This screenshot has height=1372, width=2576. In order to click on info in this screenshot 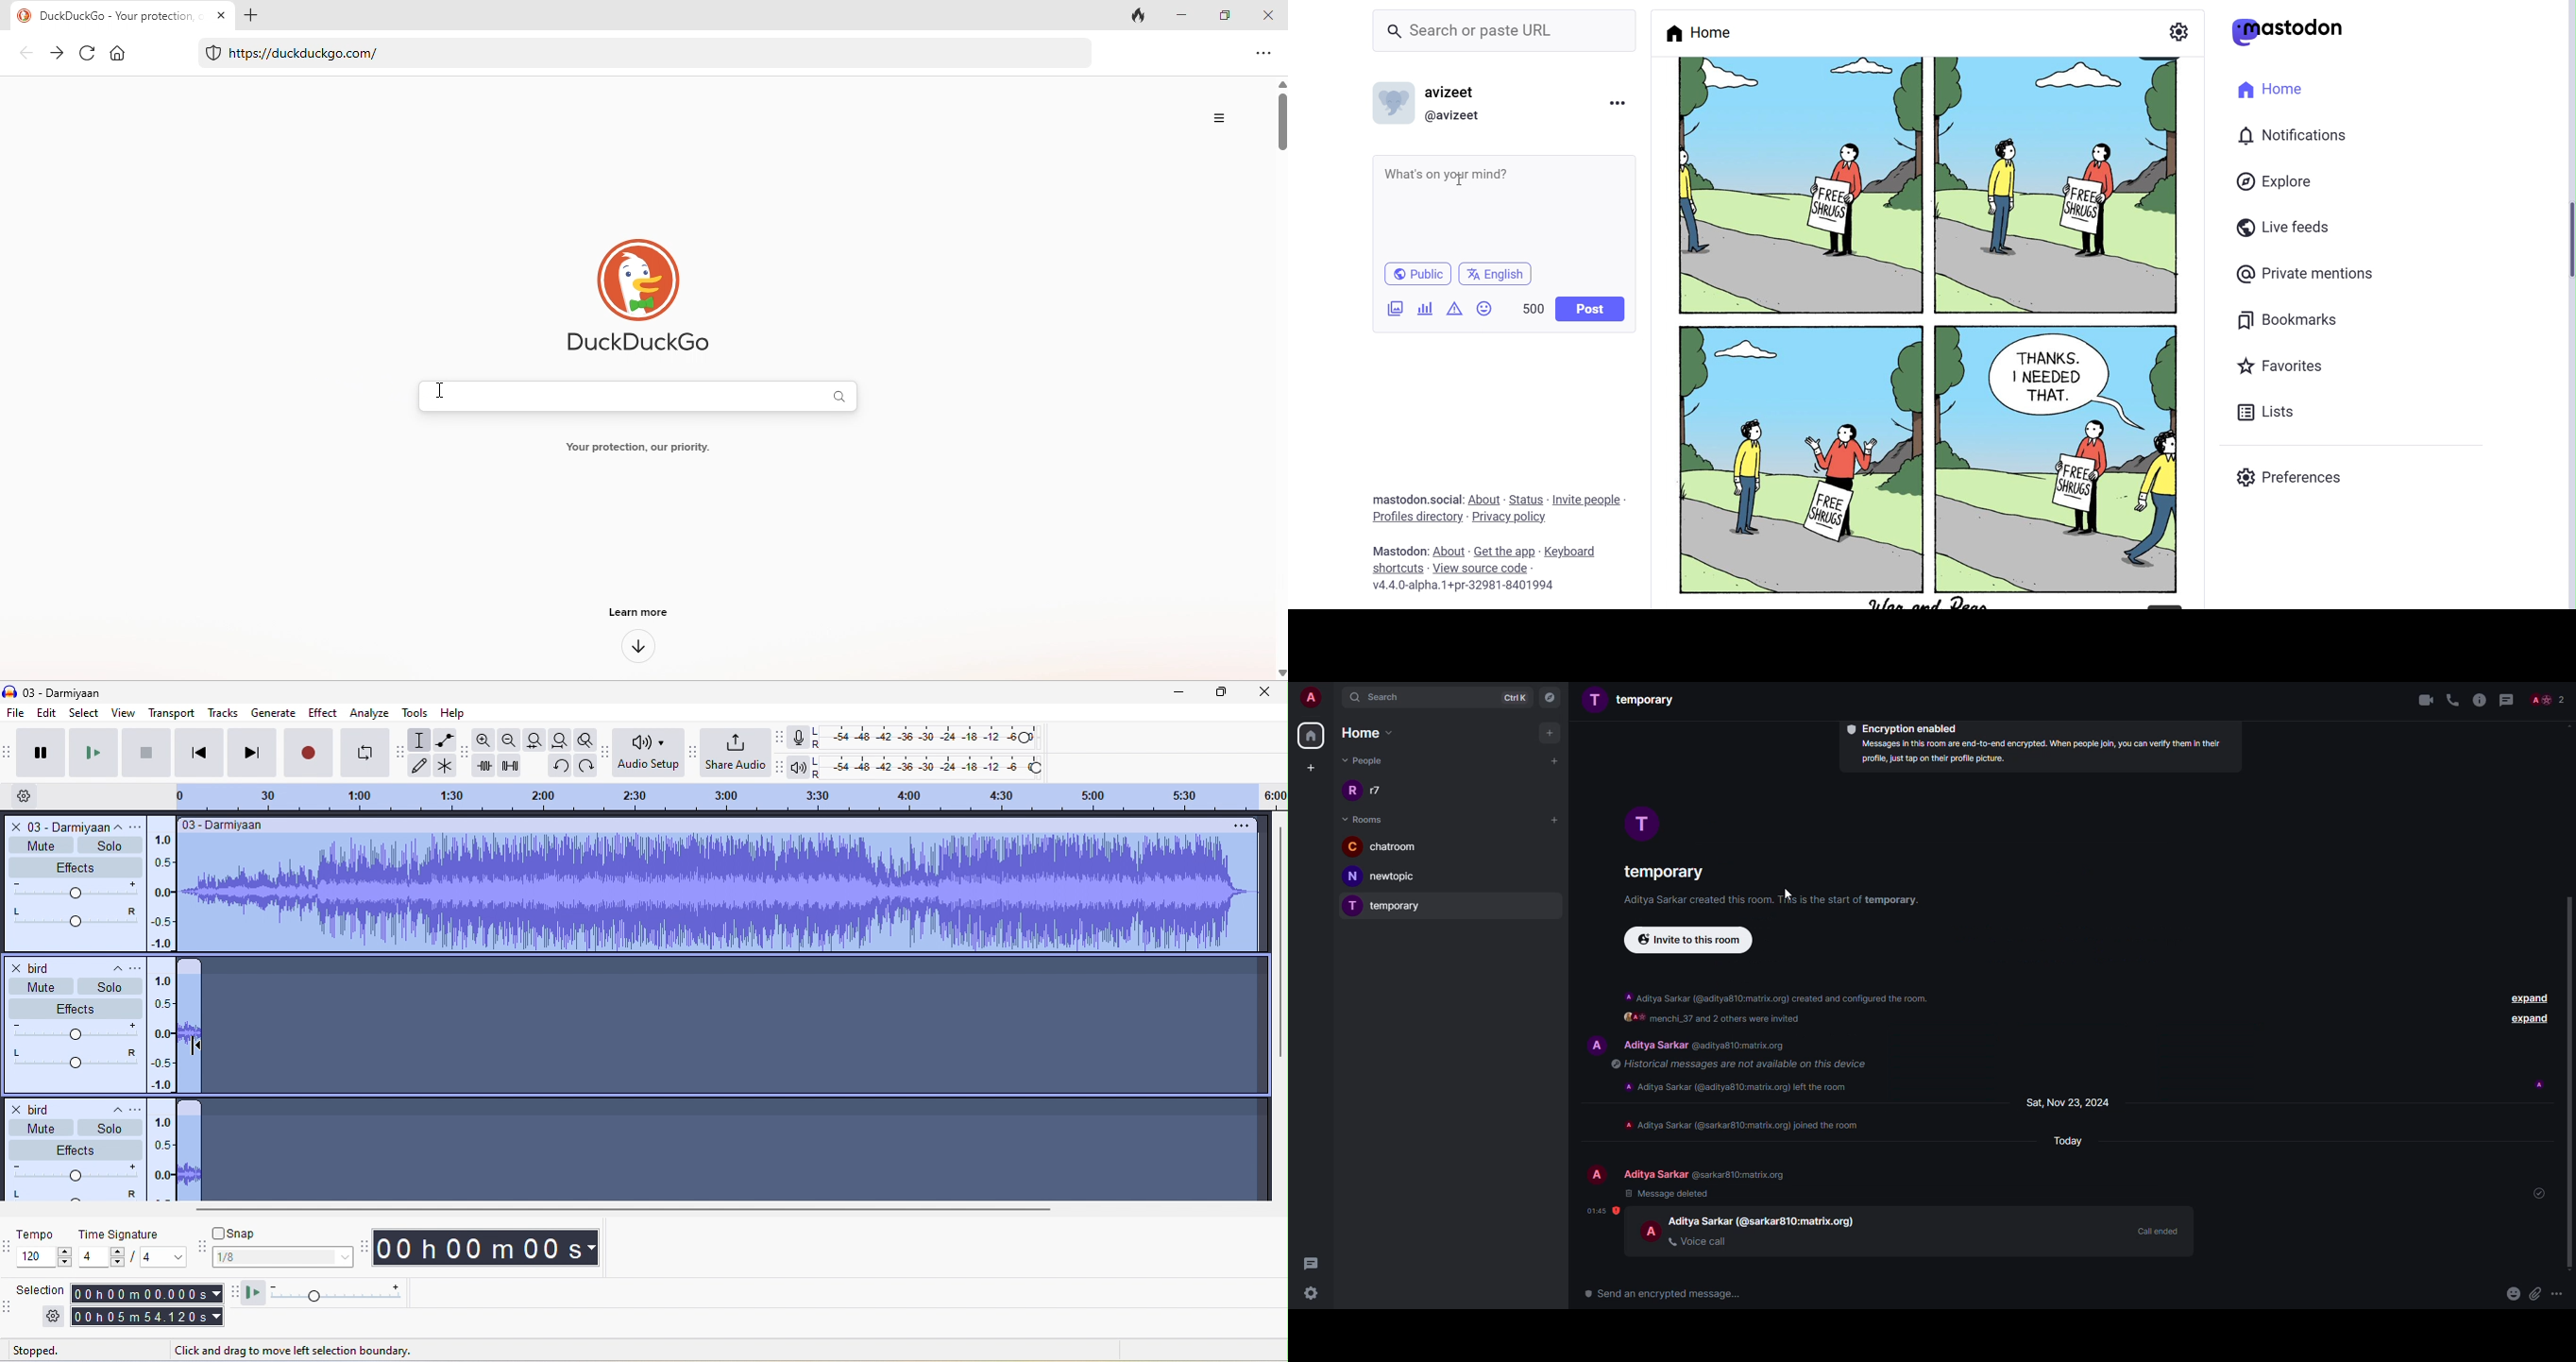, I will do `click(1741, 1064)`.